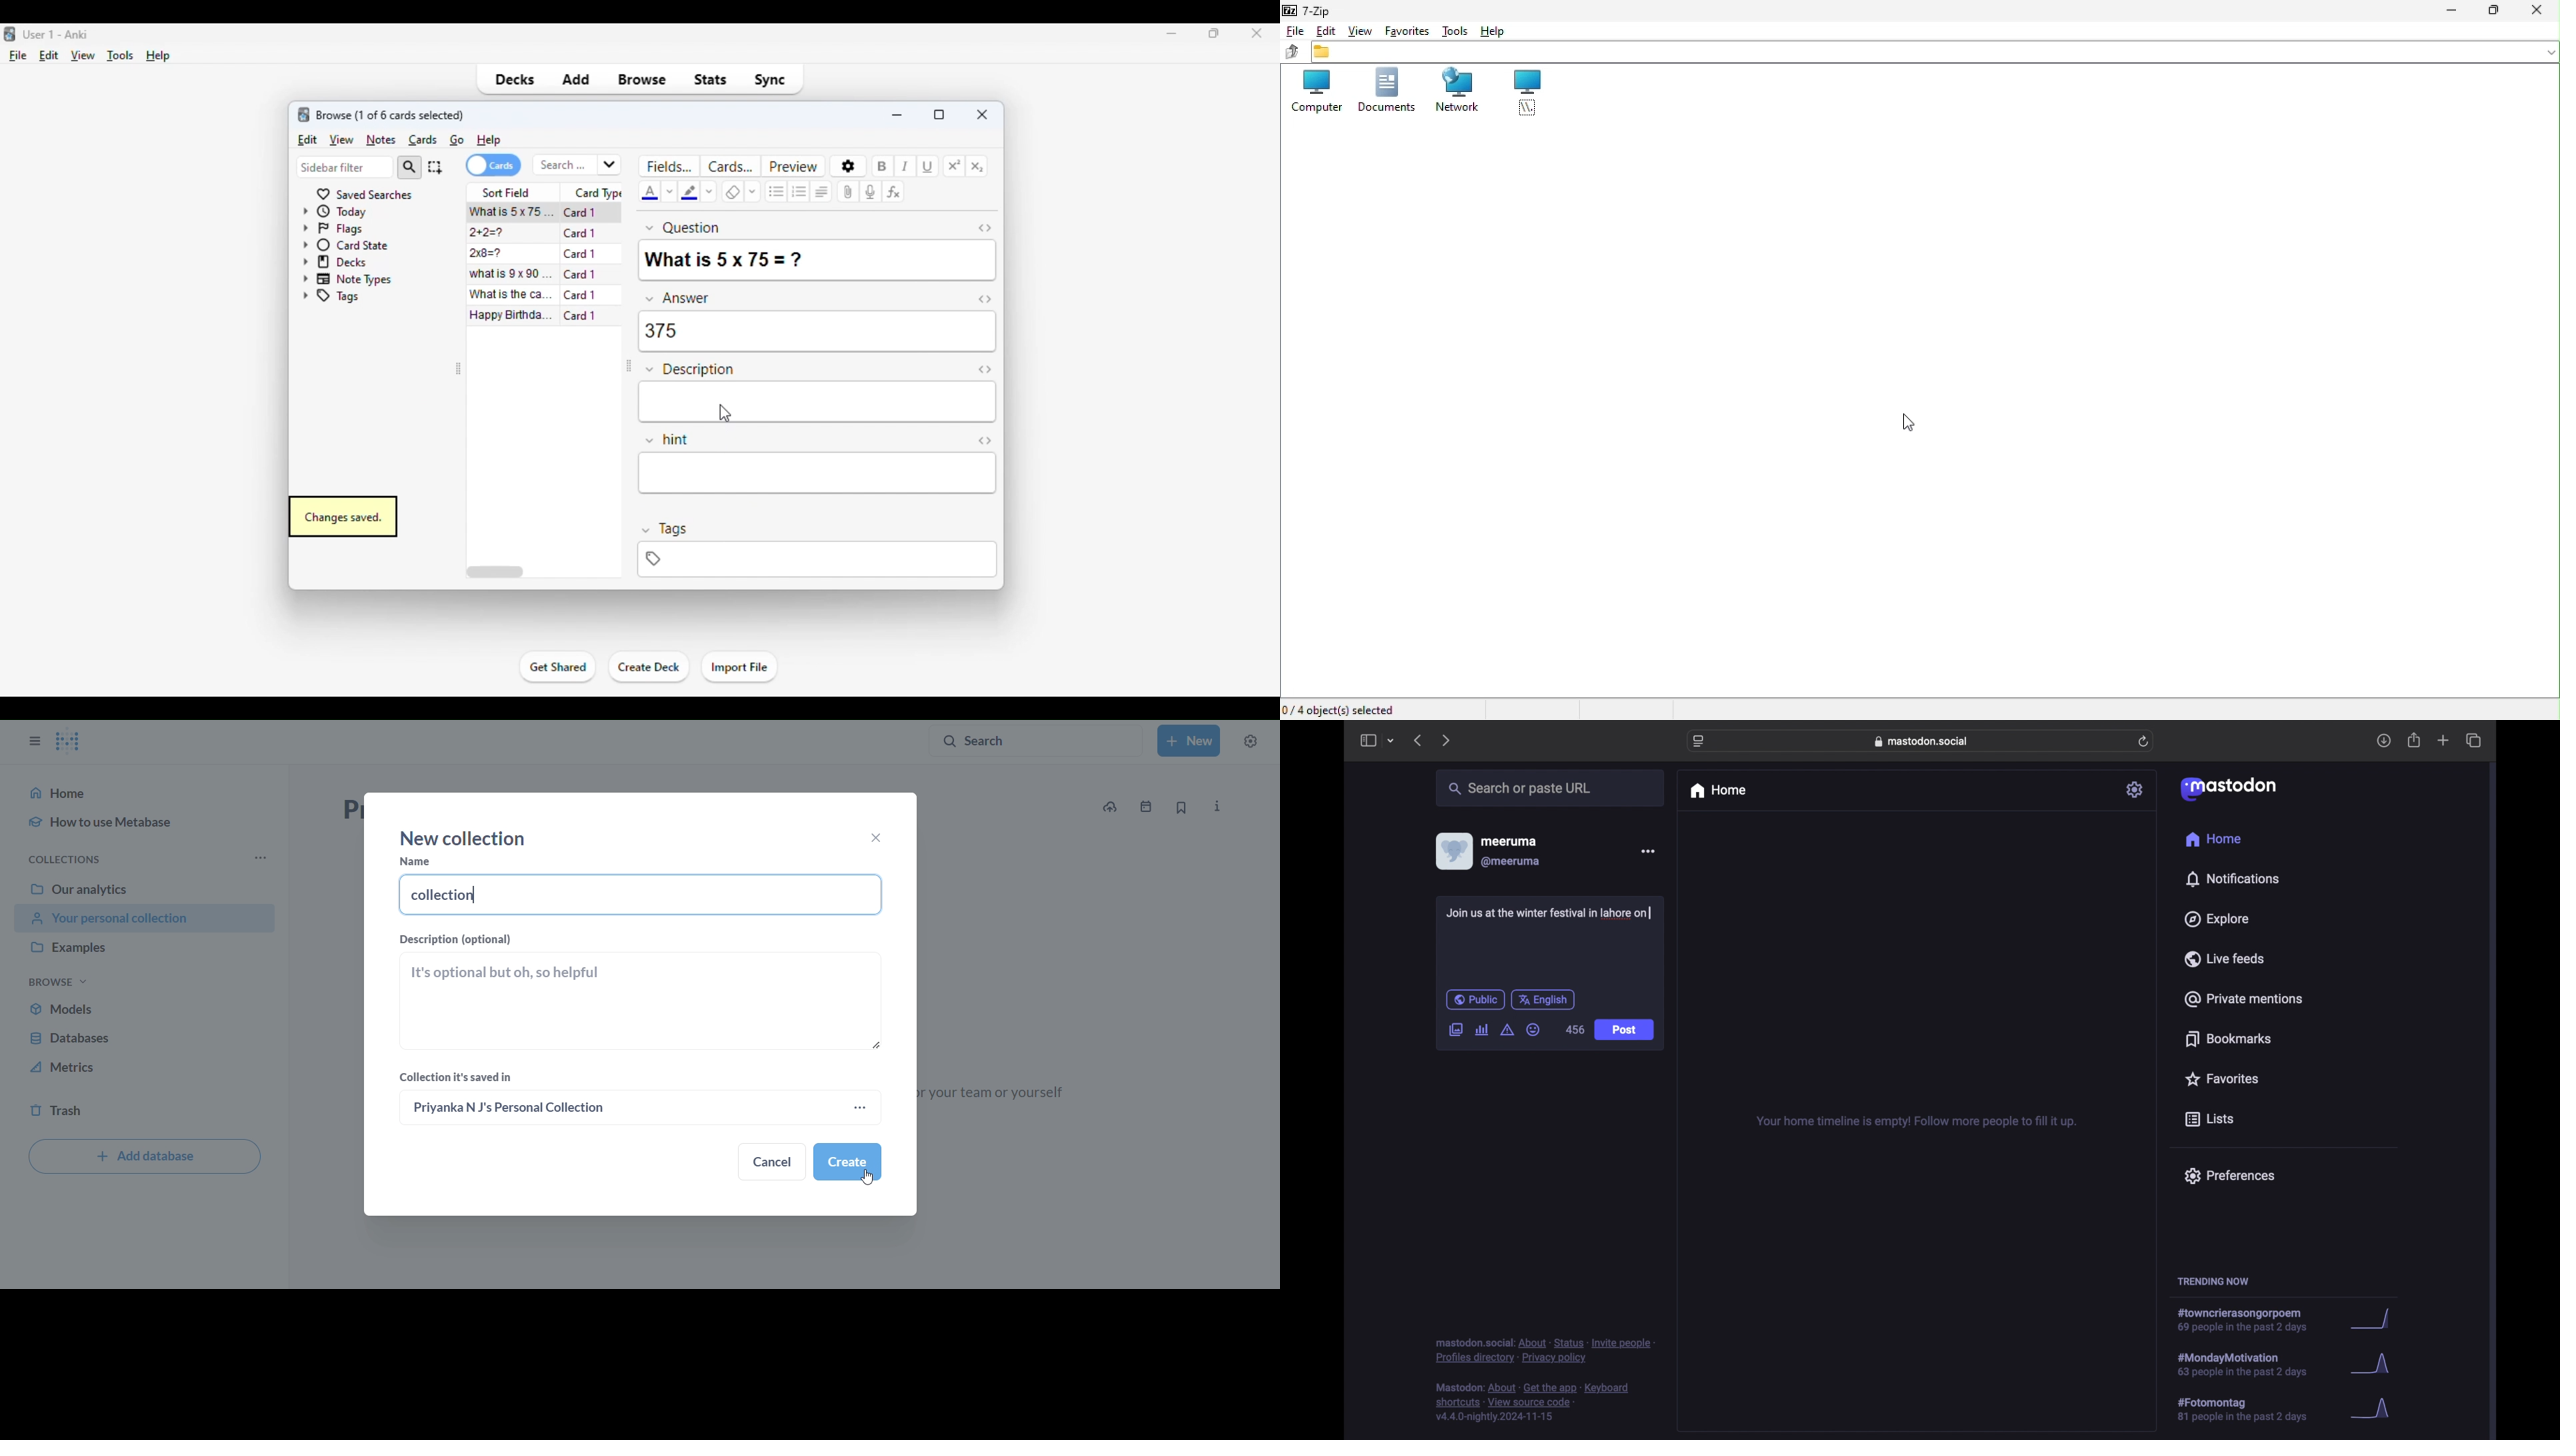 The width and height of the screenshot is (2576, 1456). What do you see at coordinates (581, 295) in the screenshot?
I see `card 1` at bounding box center [581, 295].